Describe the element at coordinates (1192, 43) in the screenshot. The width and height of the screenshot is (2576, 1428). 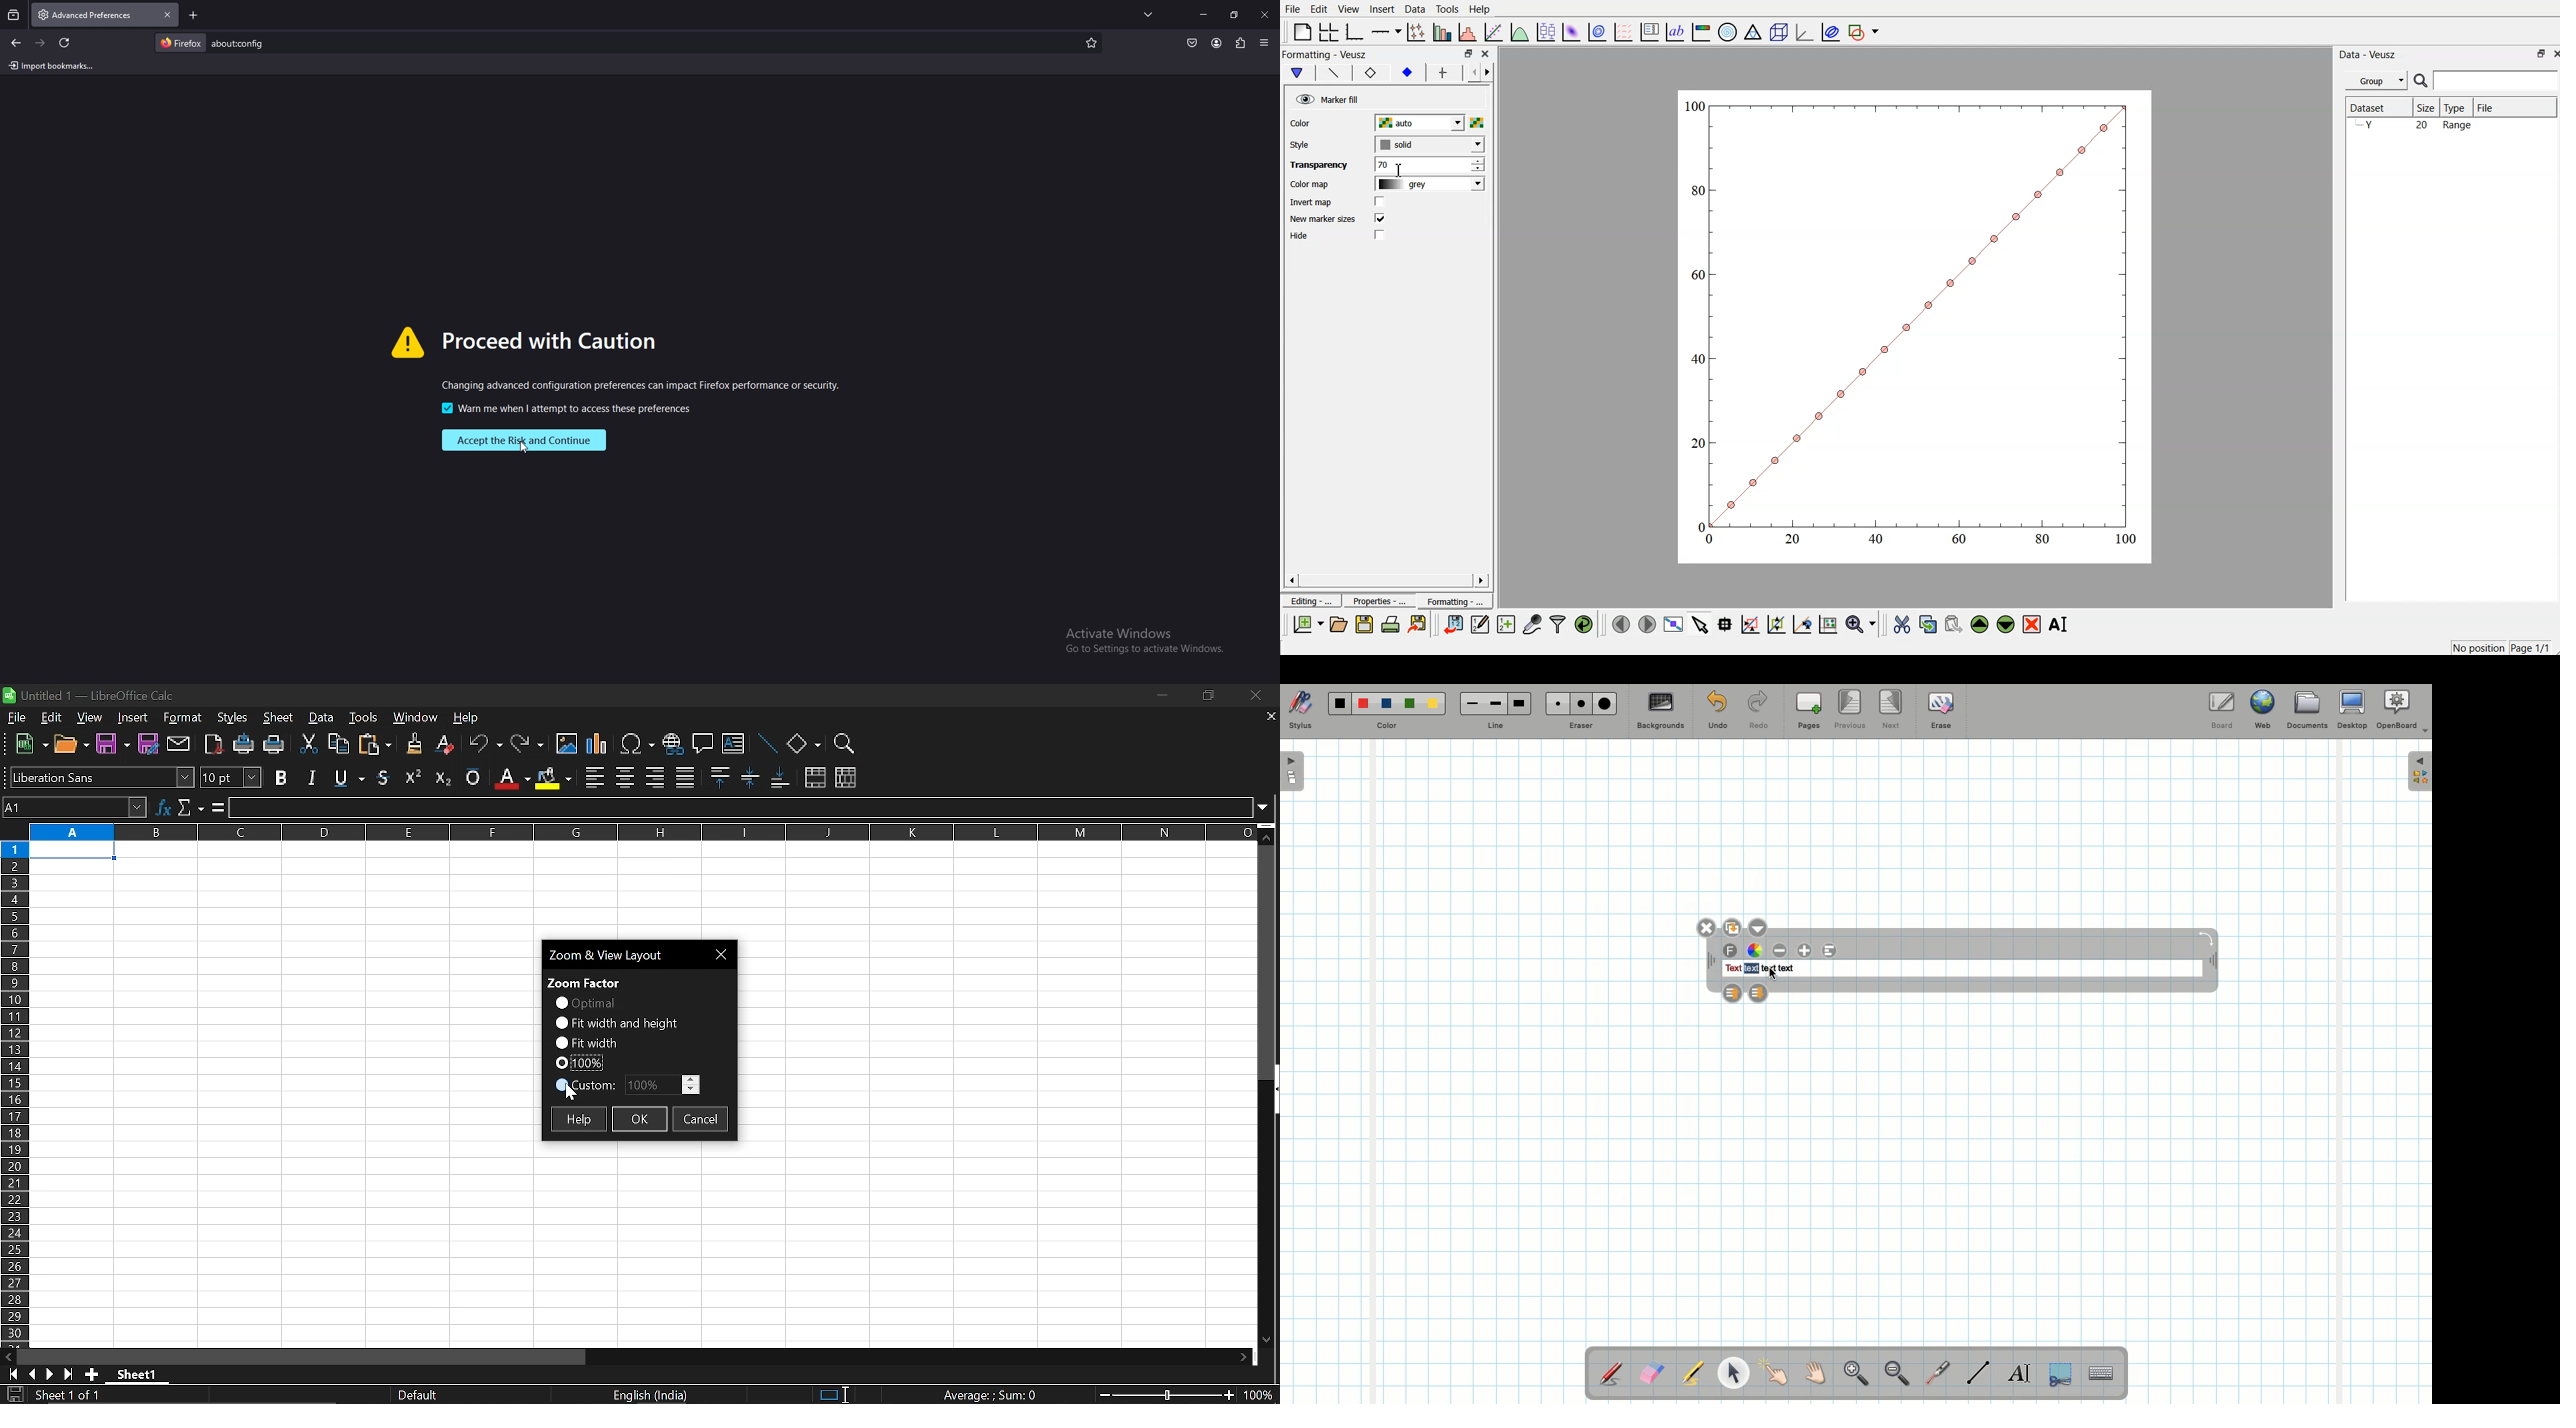
I see `save to pocket` at that location.